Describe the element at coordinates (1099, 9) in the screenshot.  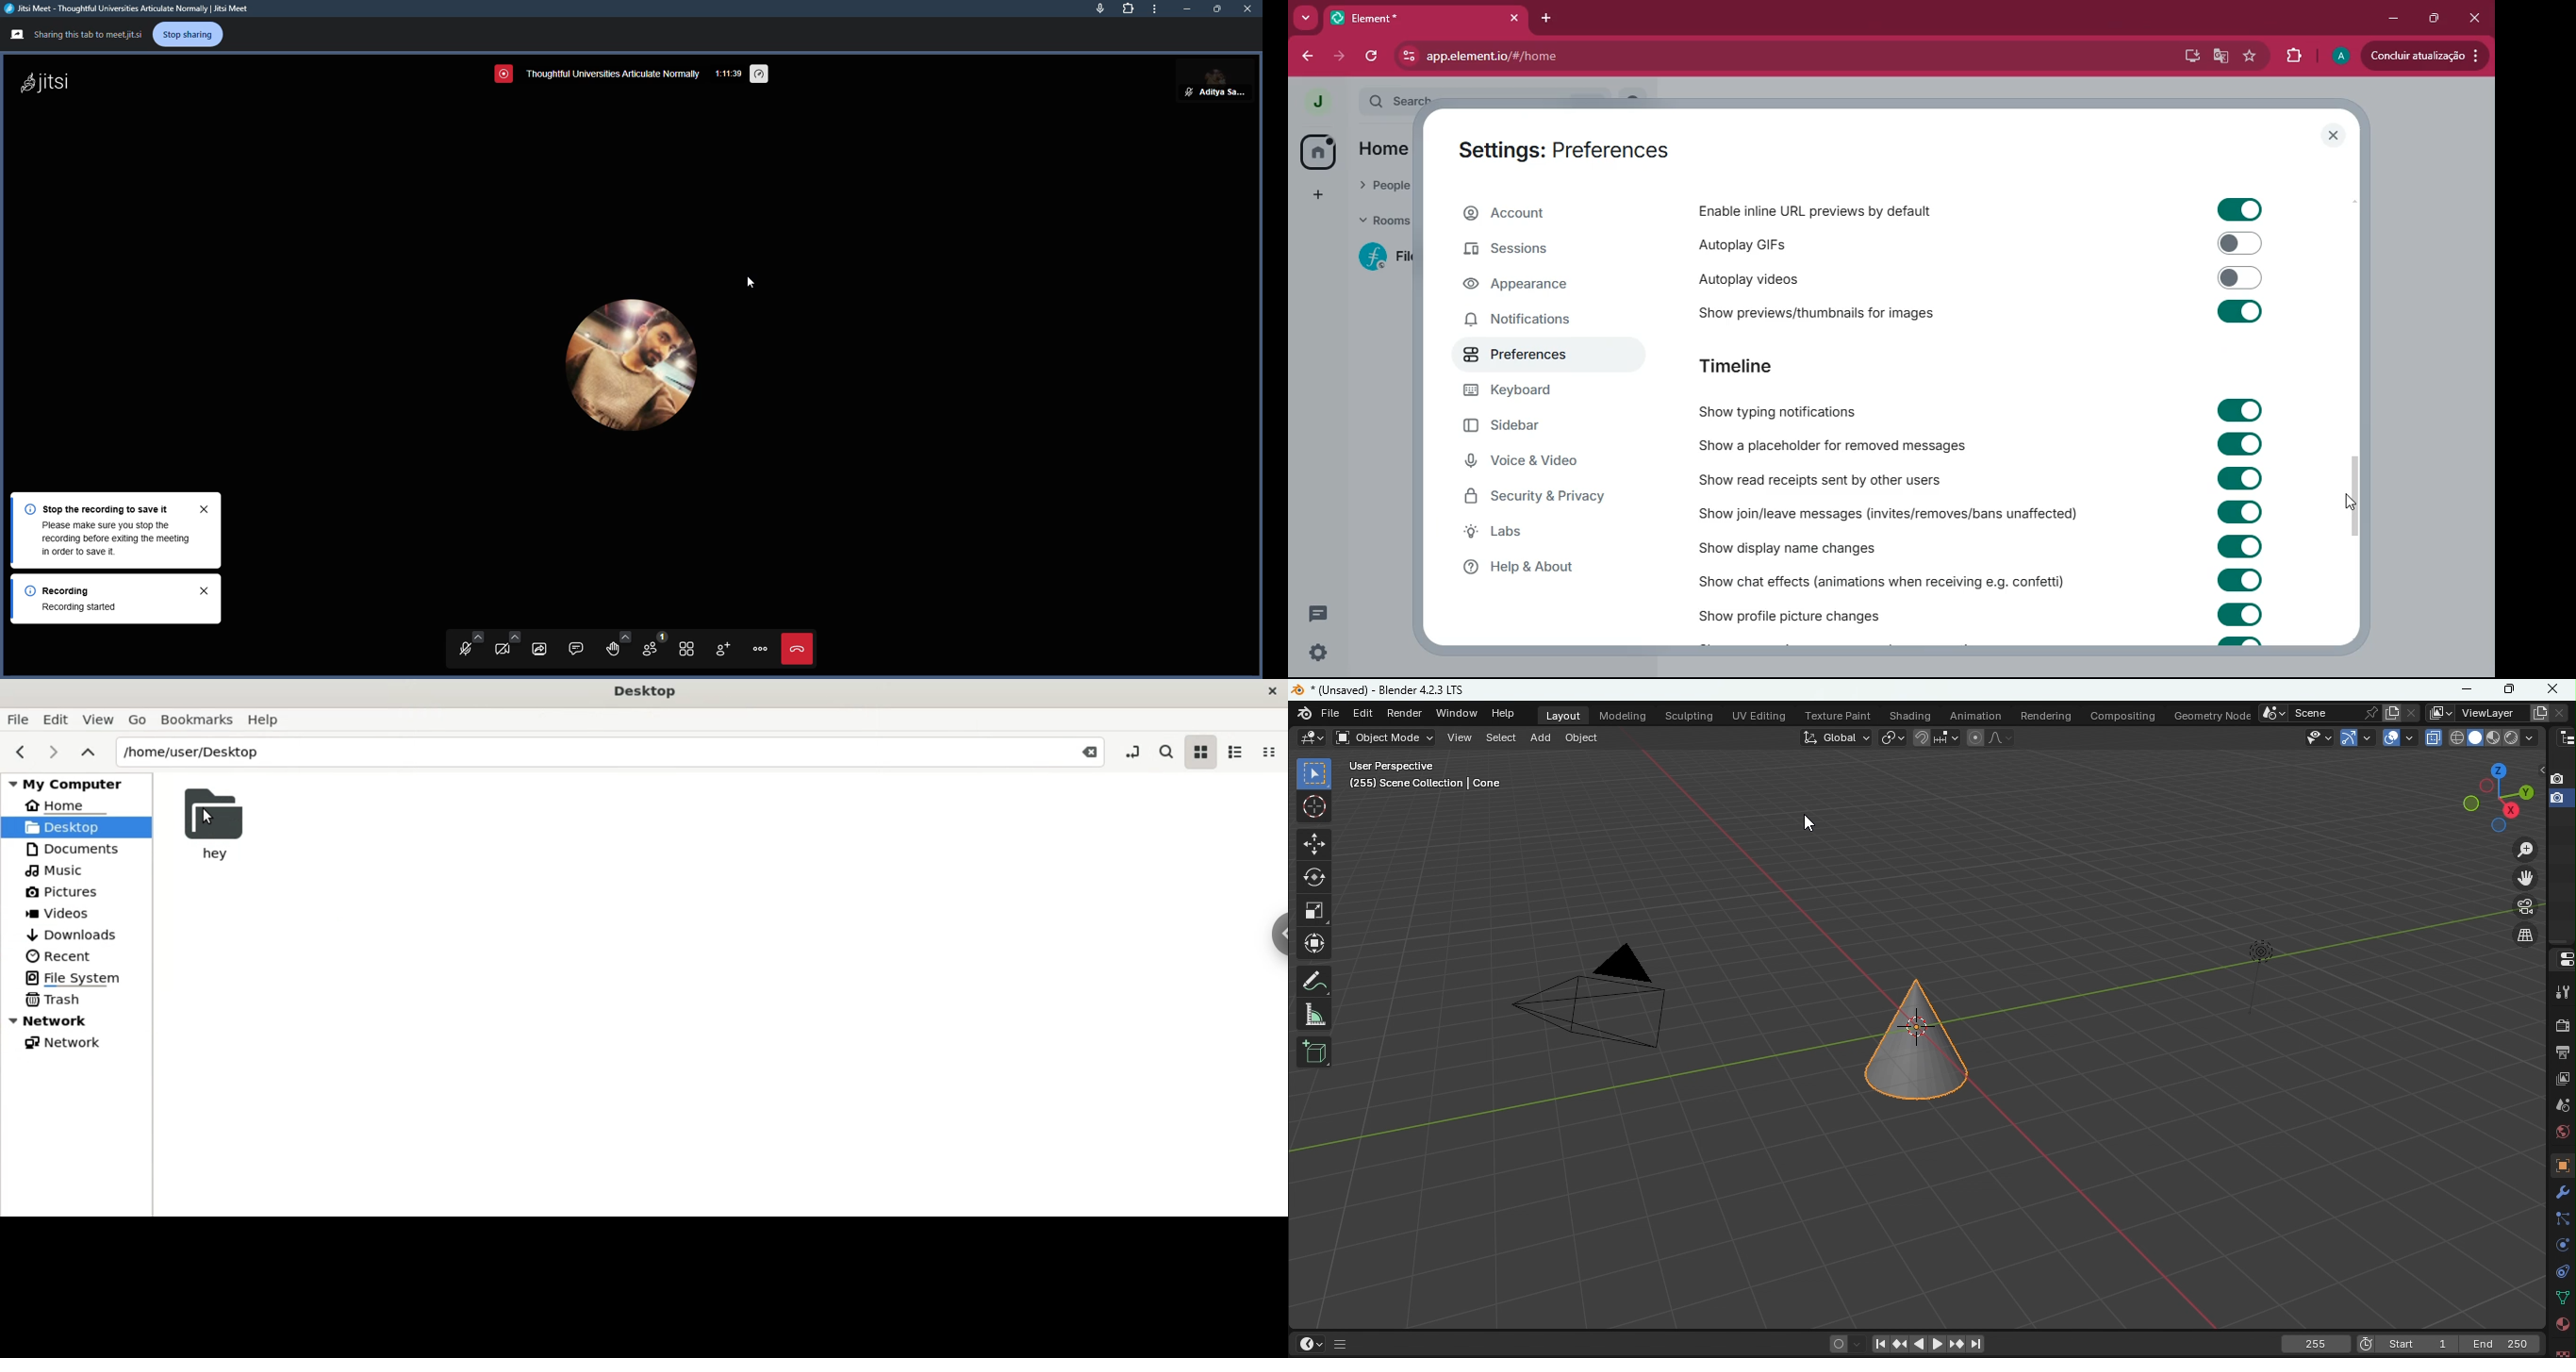
I see `mic` at that location.